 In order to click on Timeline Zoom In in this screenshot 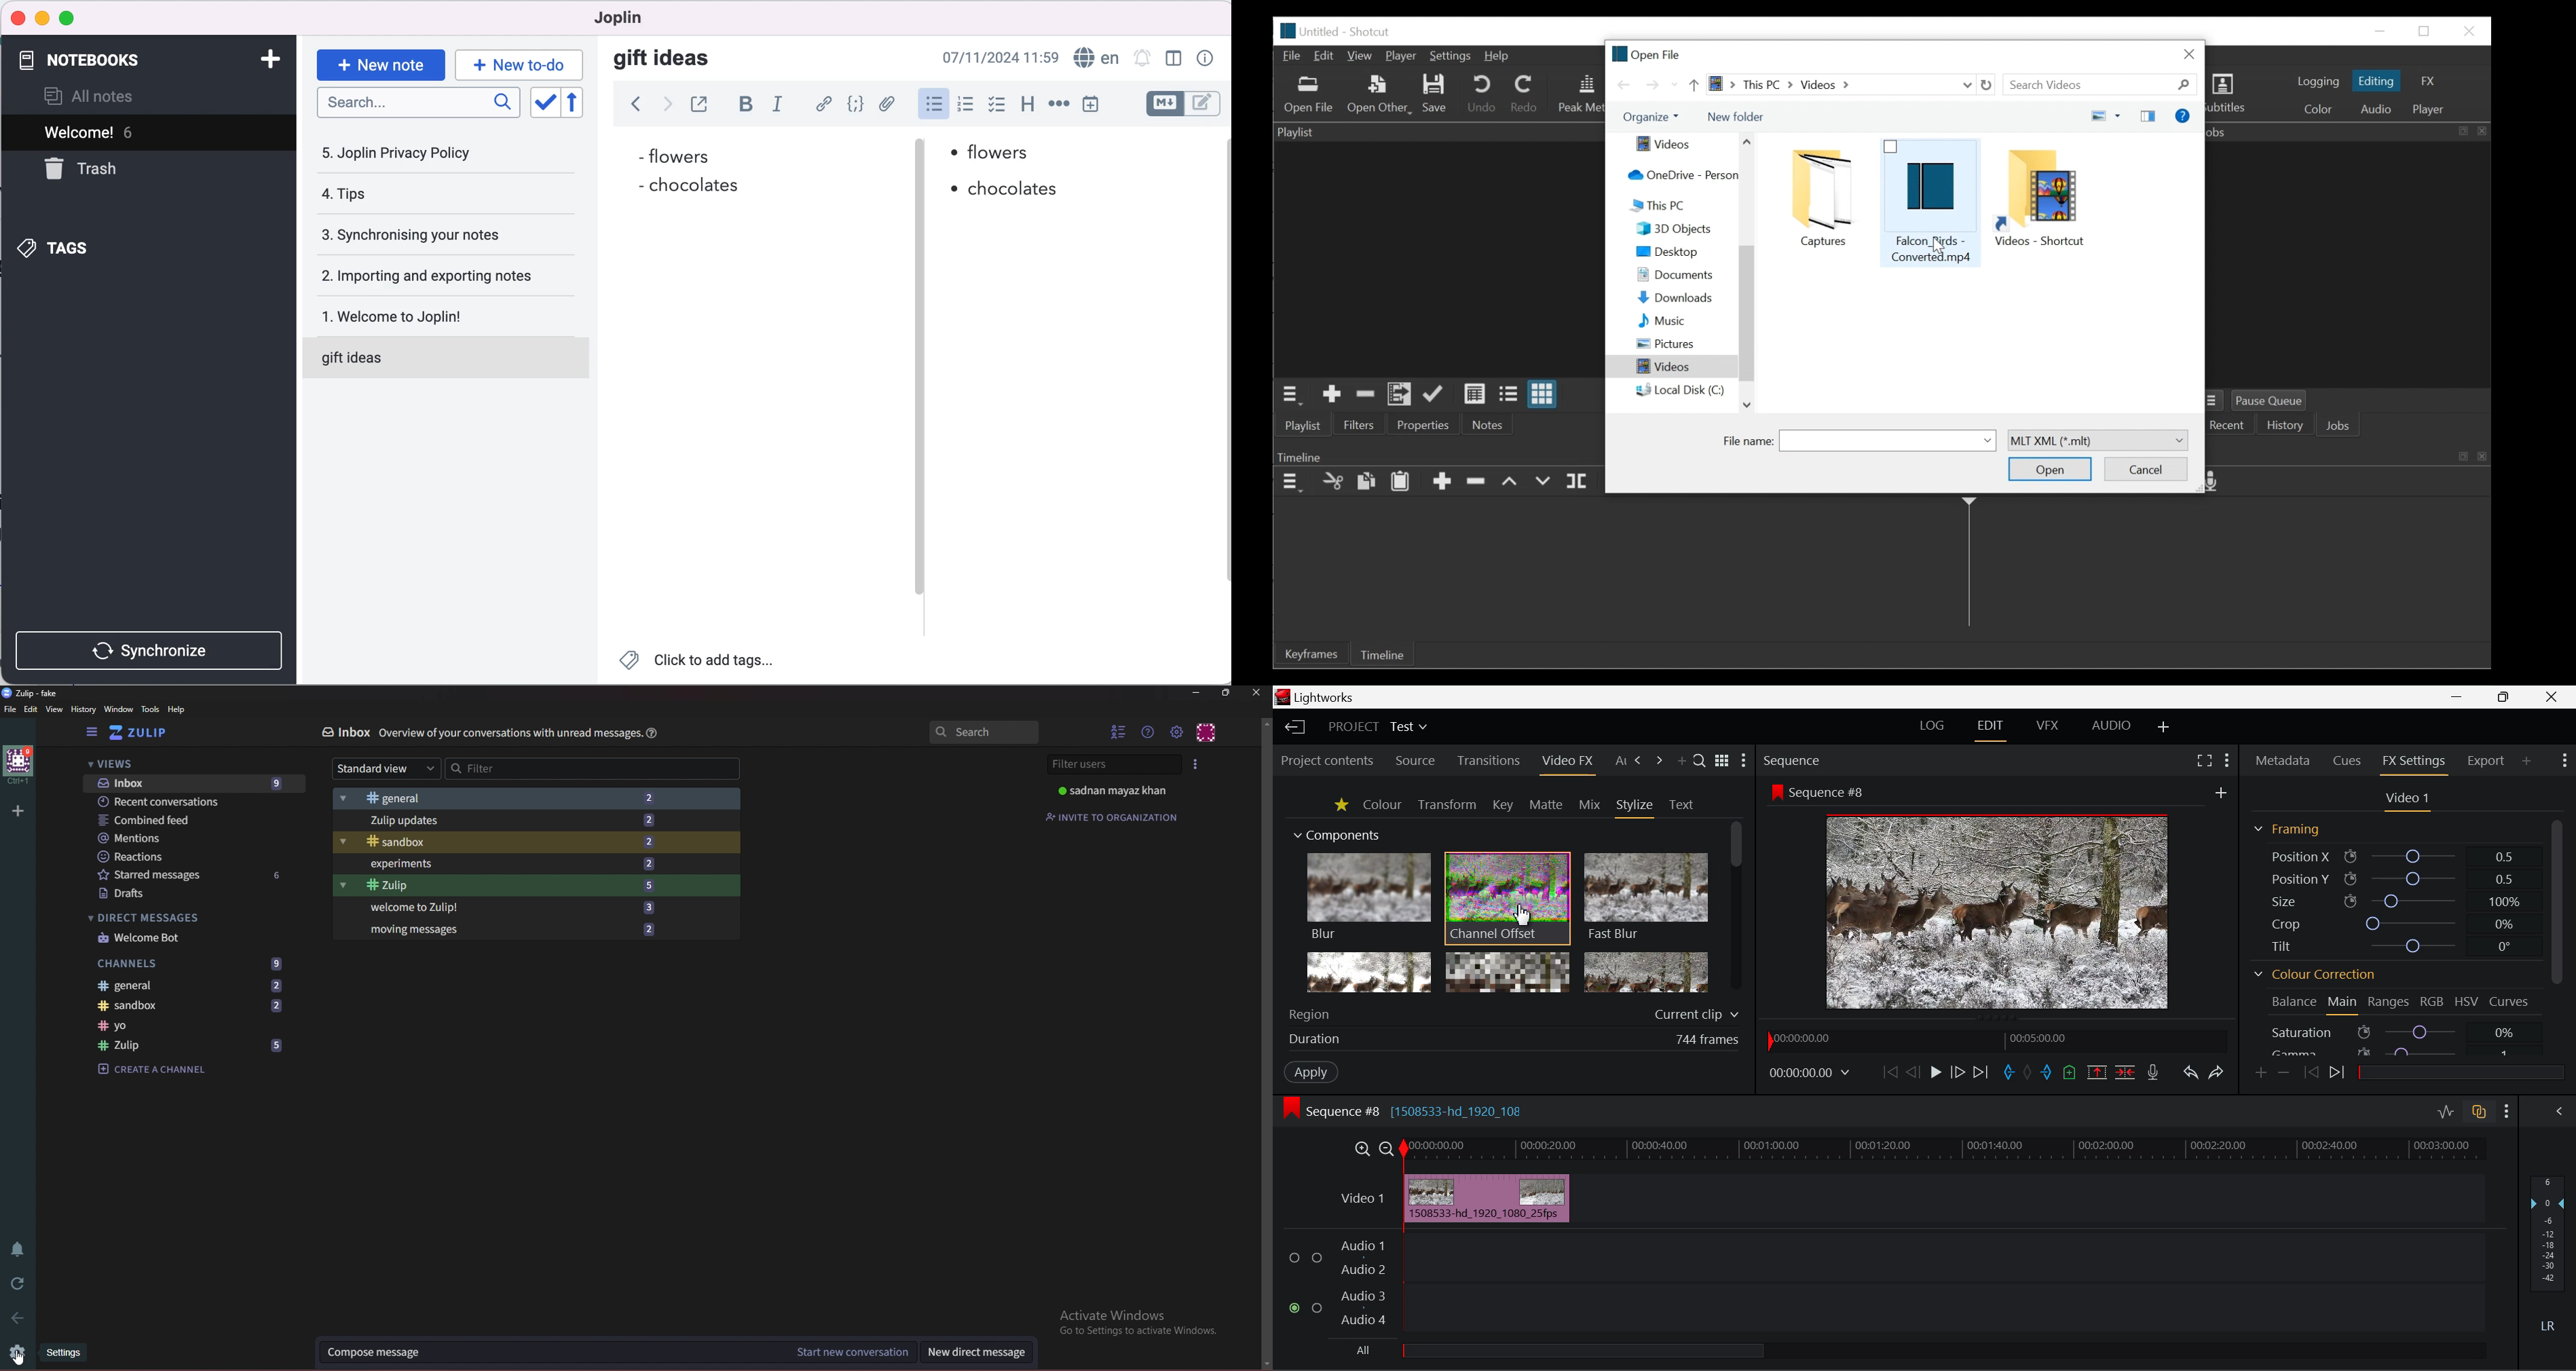, I will do `click(1362, 1150)`.